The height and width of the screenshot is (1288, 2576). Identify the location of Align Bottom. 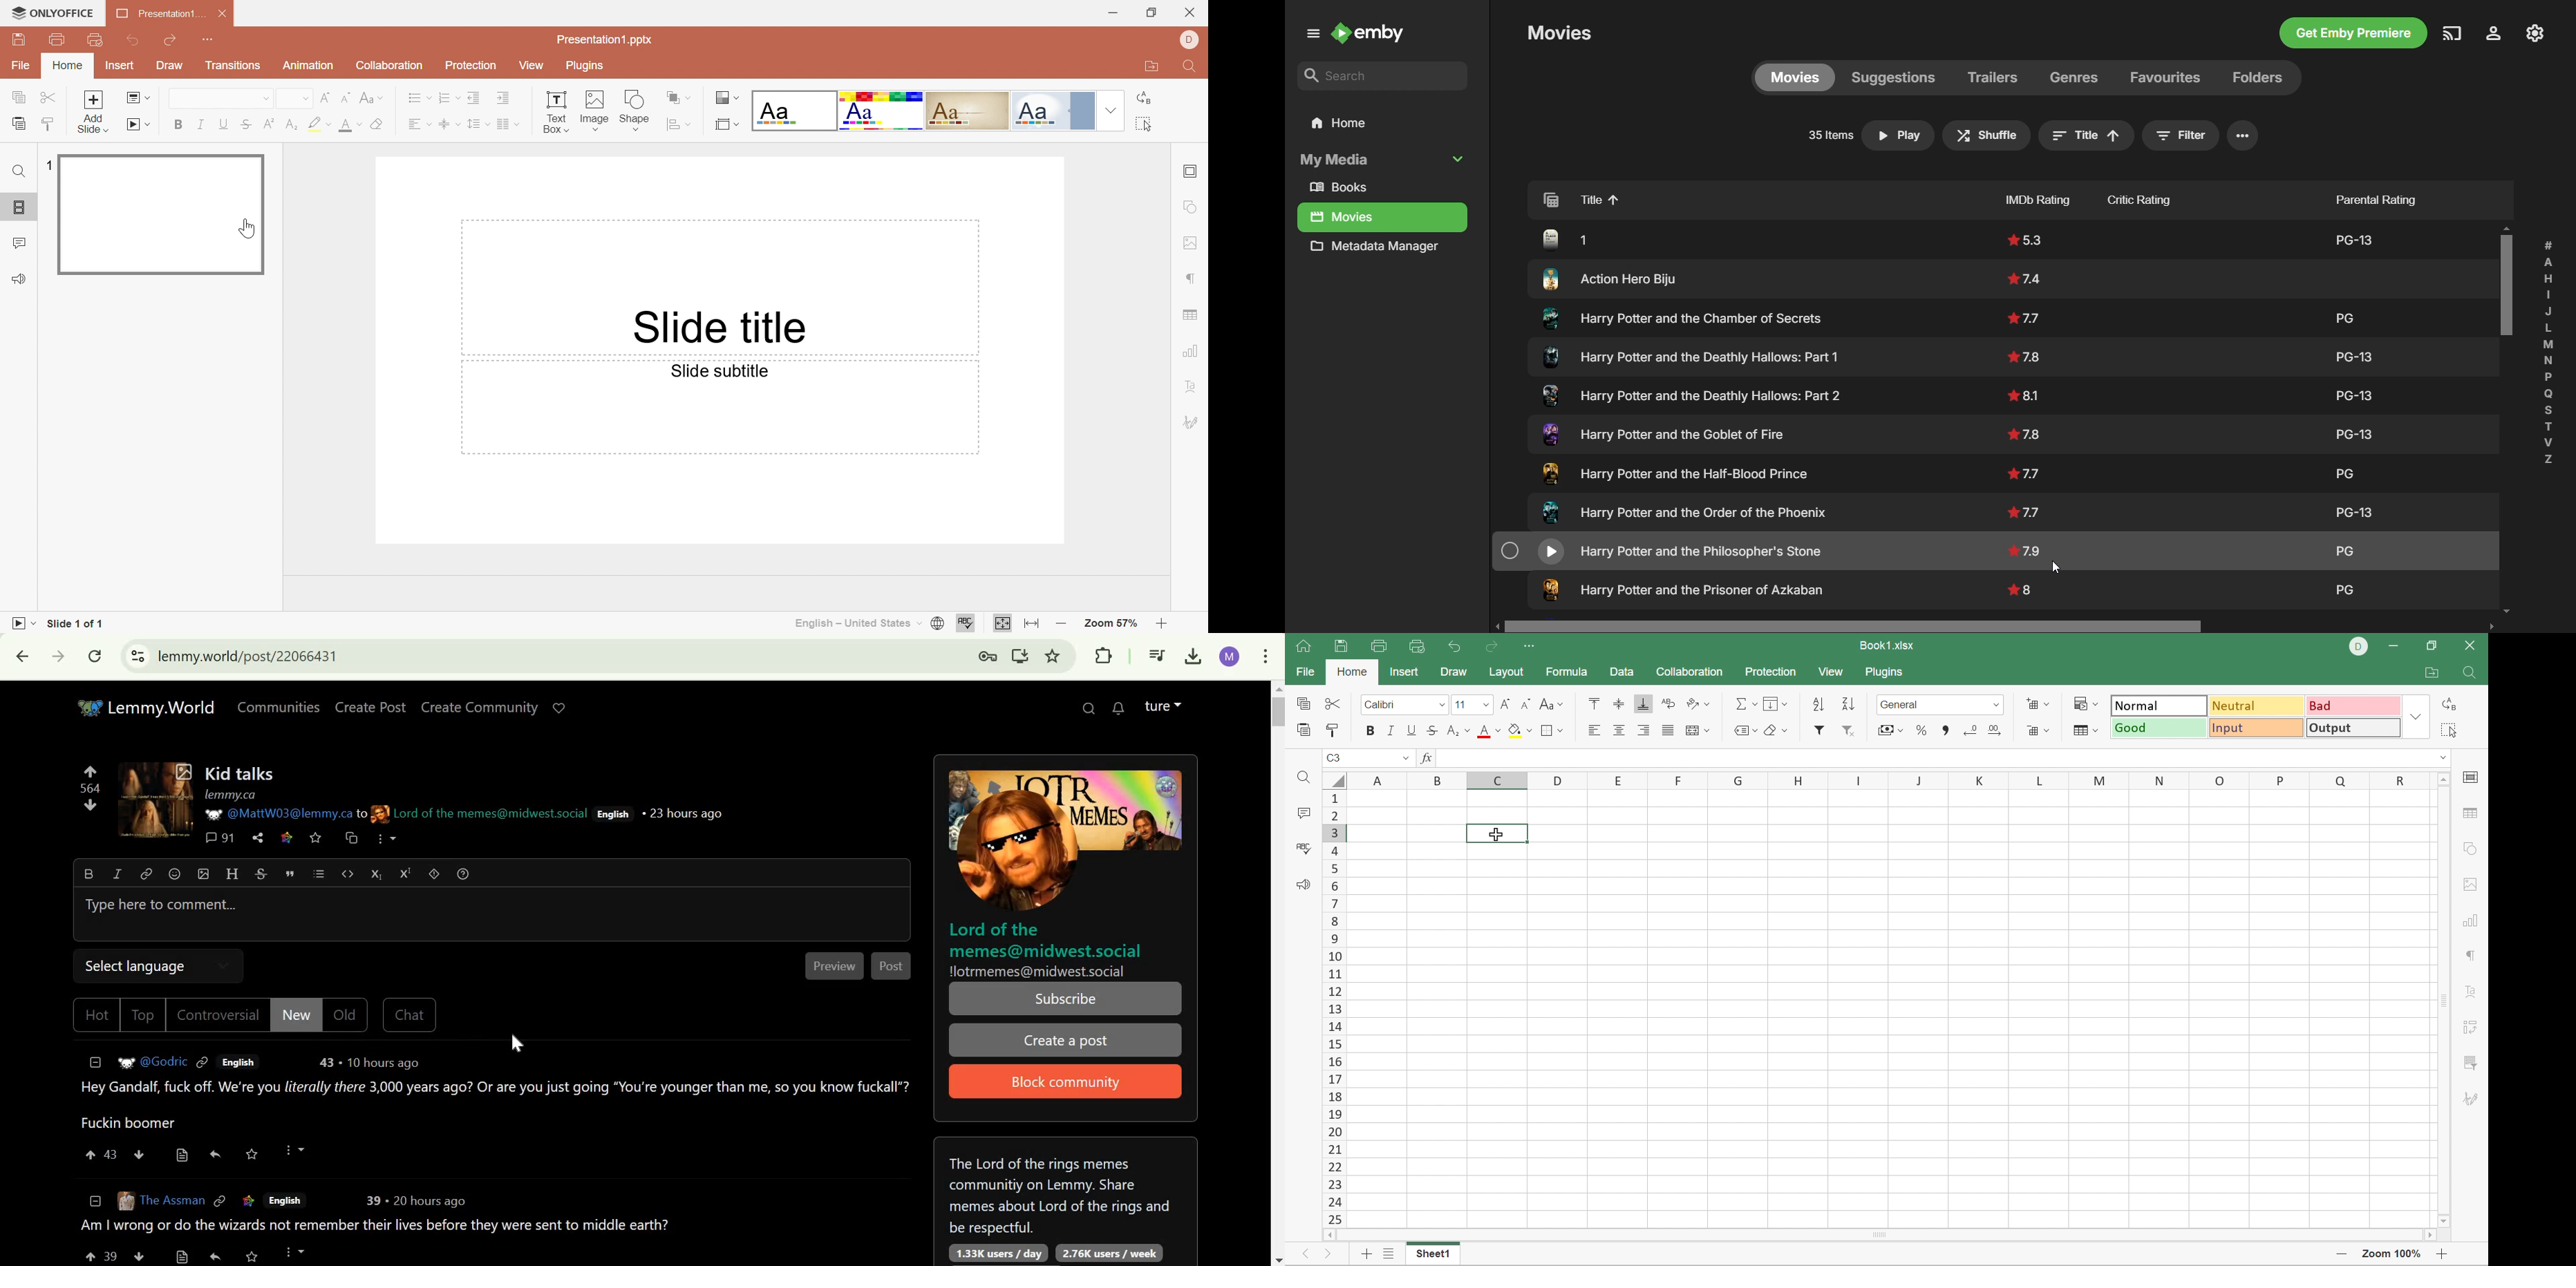
(1642, 704).